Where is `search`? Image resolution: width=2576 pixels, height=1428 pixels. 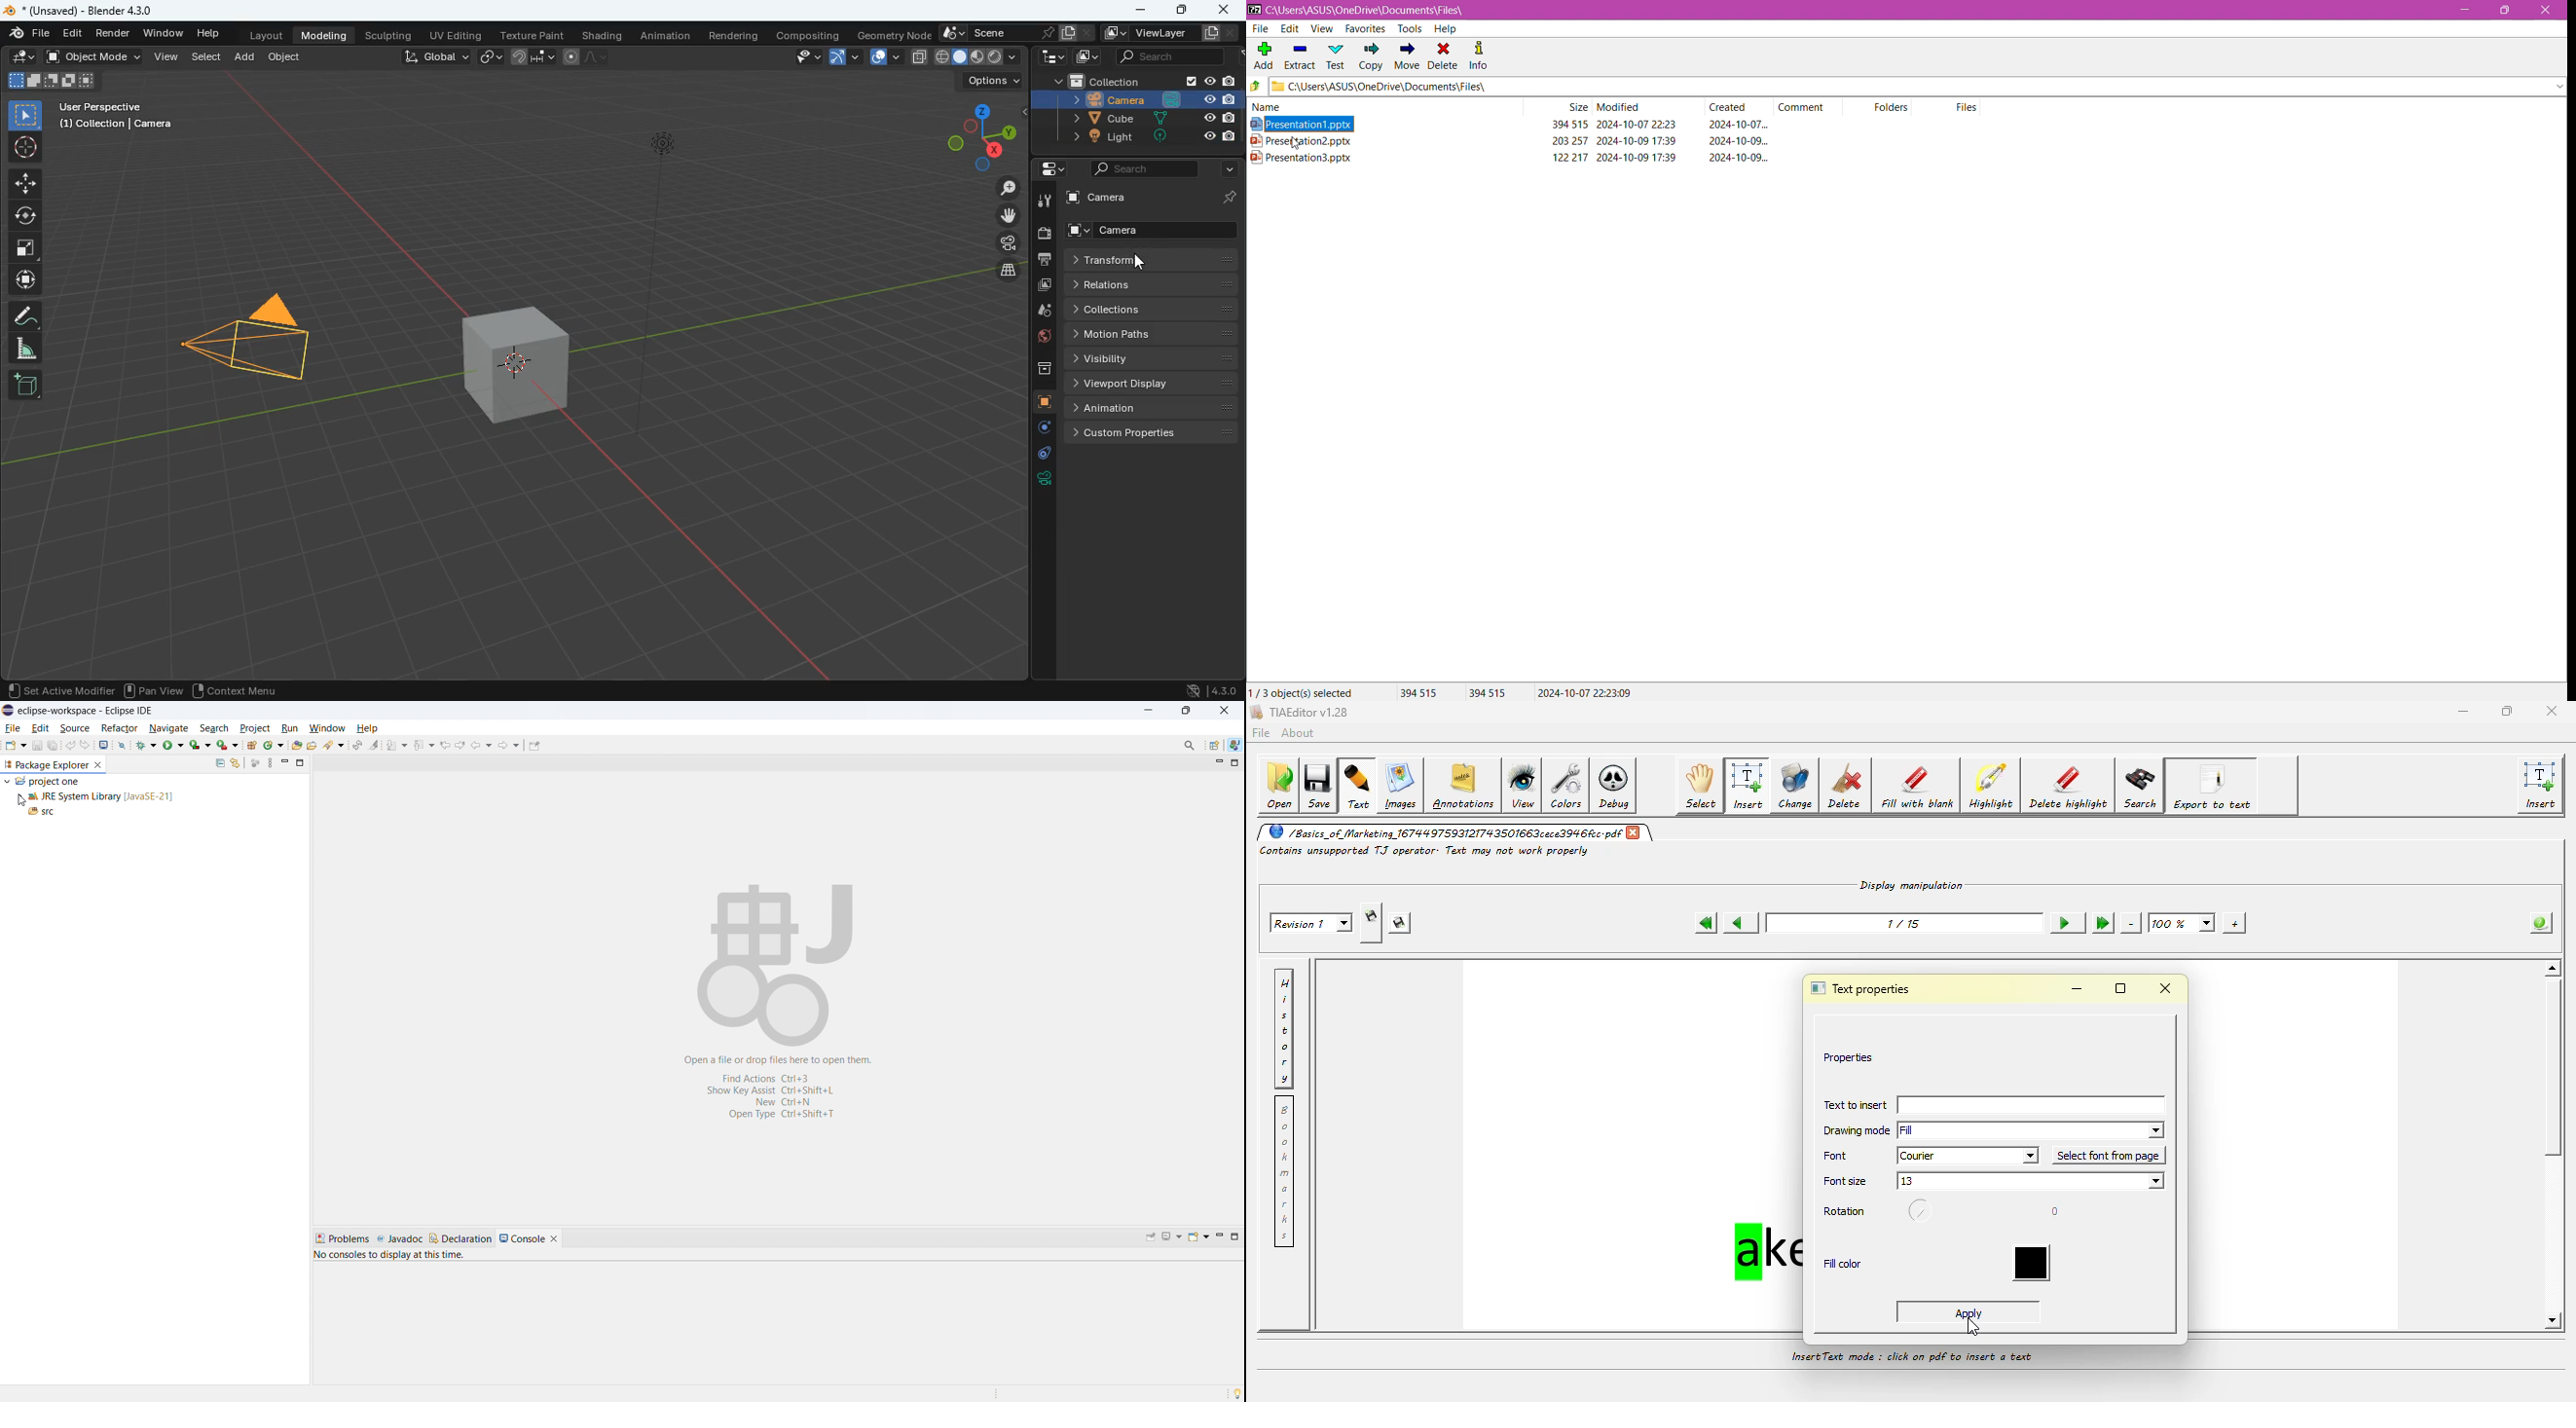
search is located at coordinates (1164, 56).